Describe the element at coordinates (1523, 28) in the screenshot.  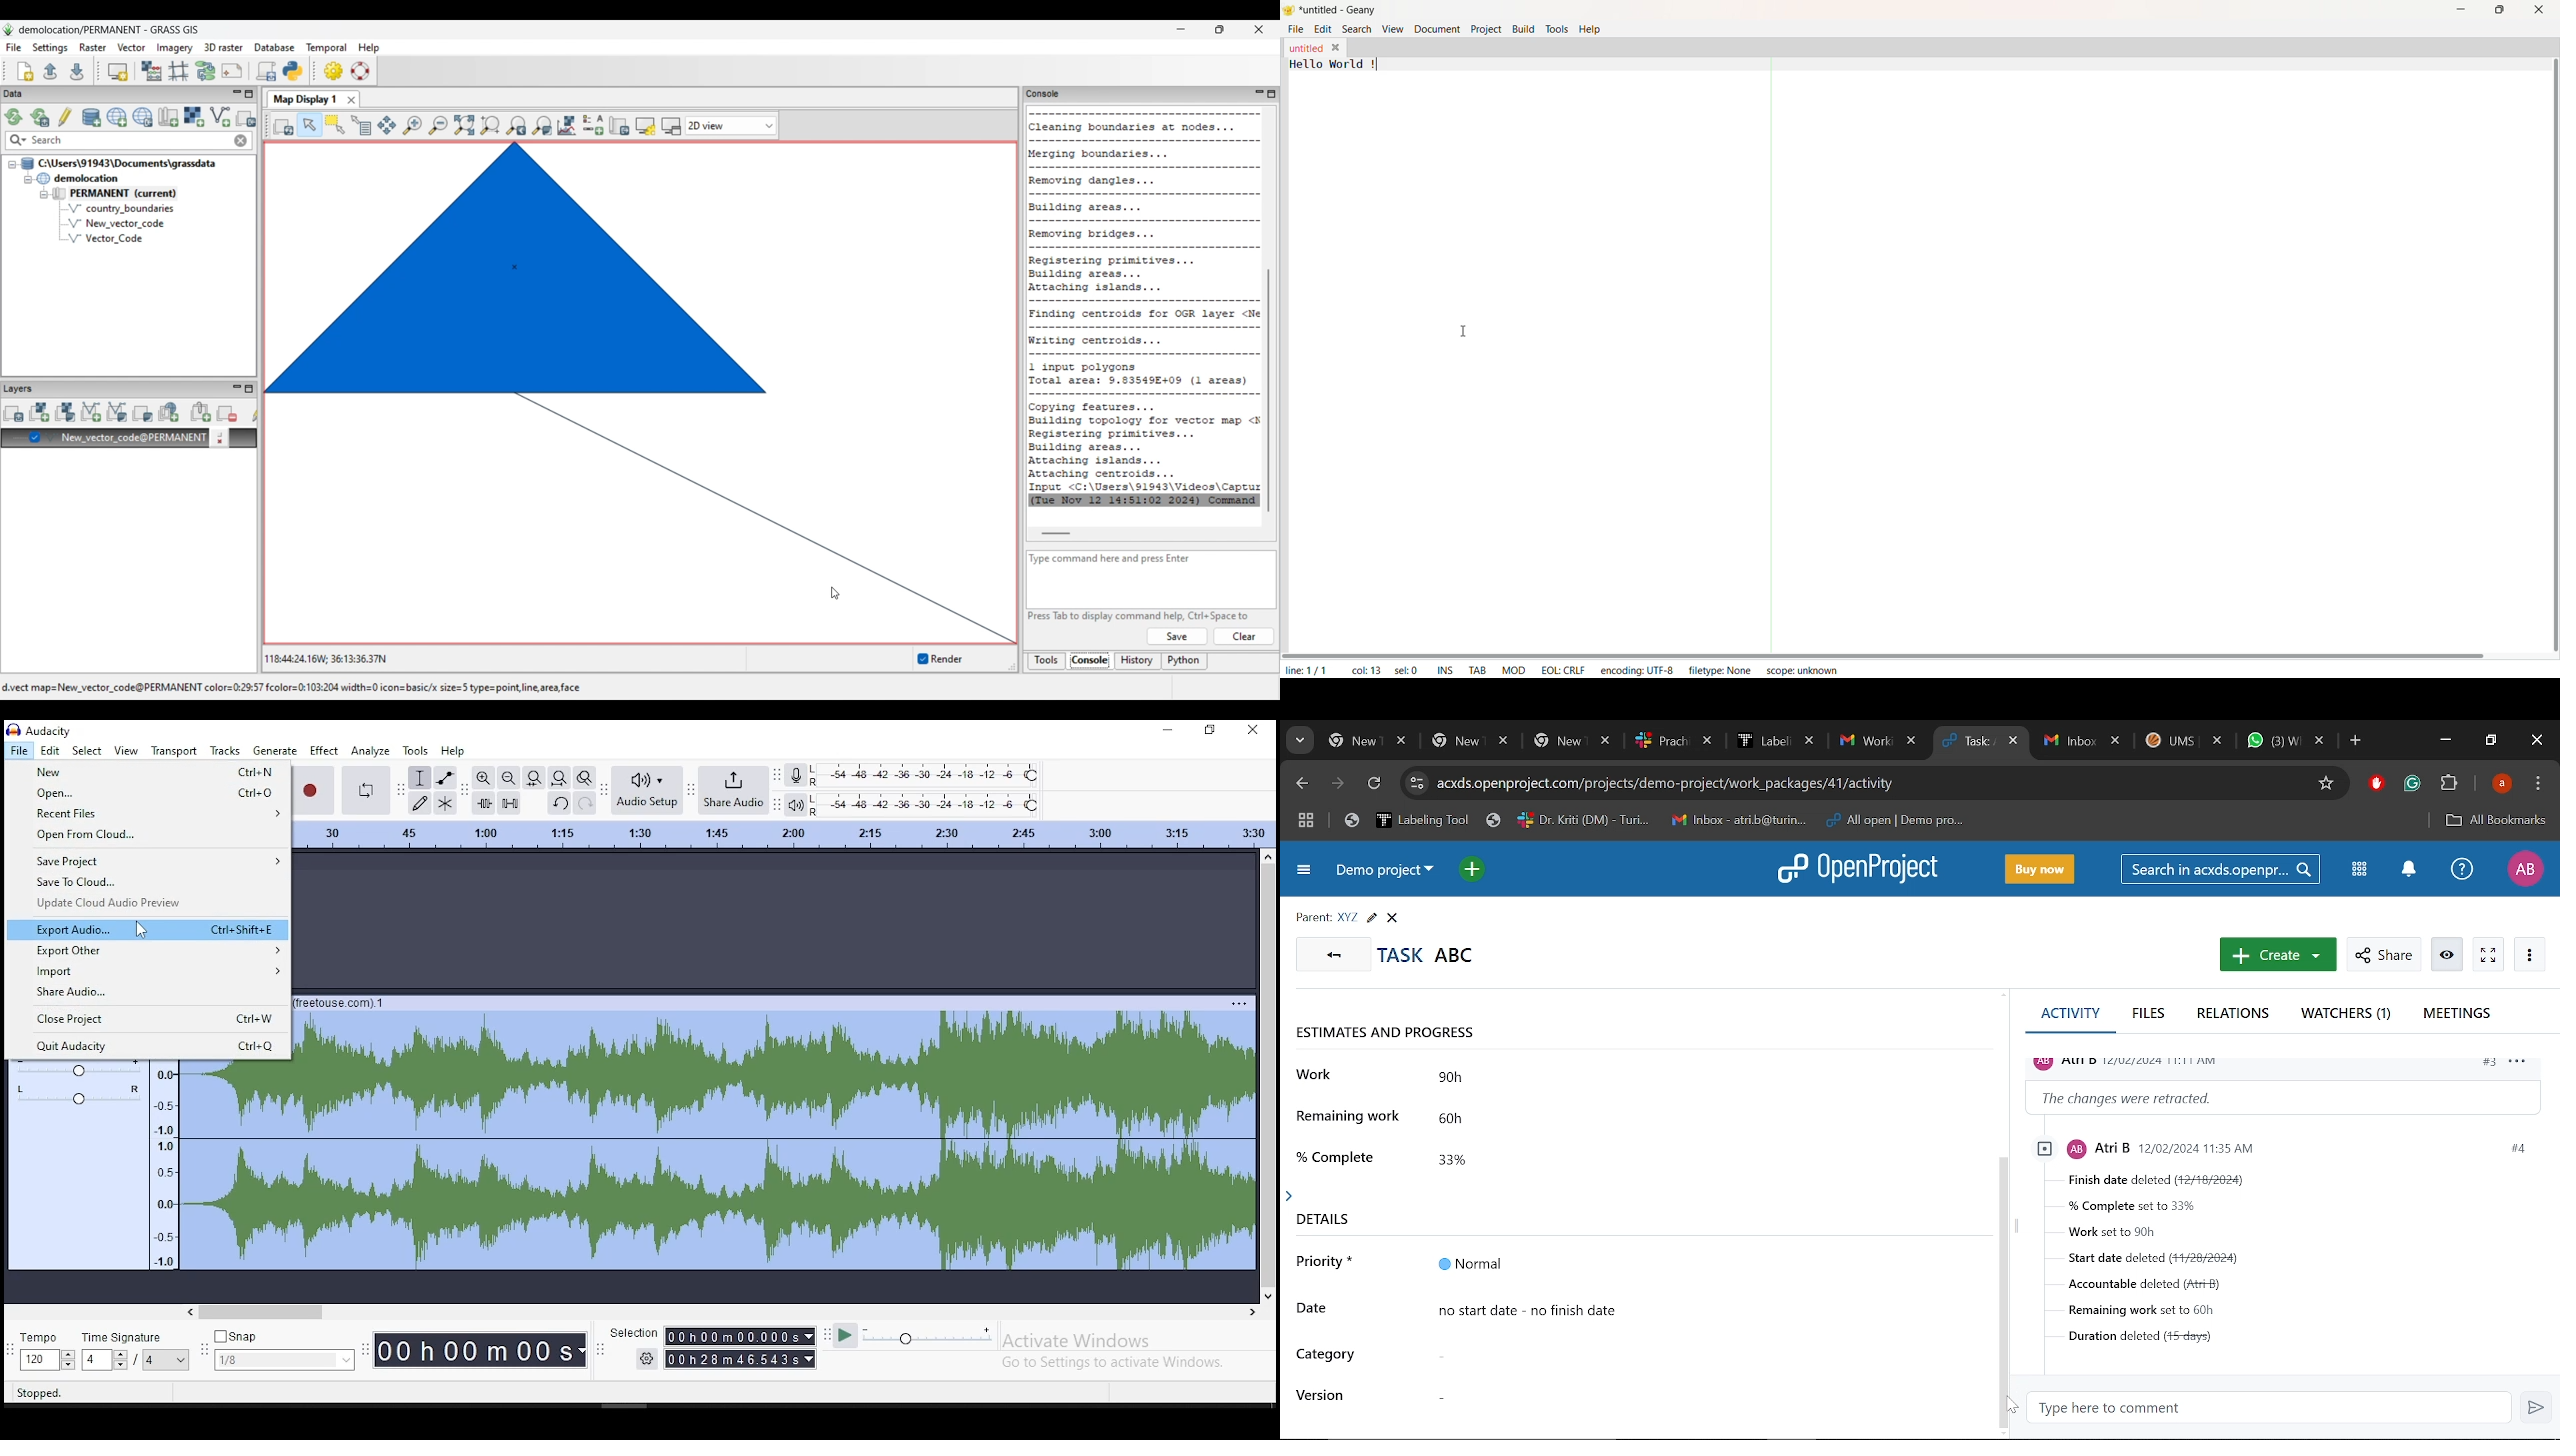
I see `Build` at that location.